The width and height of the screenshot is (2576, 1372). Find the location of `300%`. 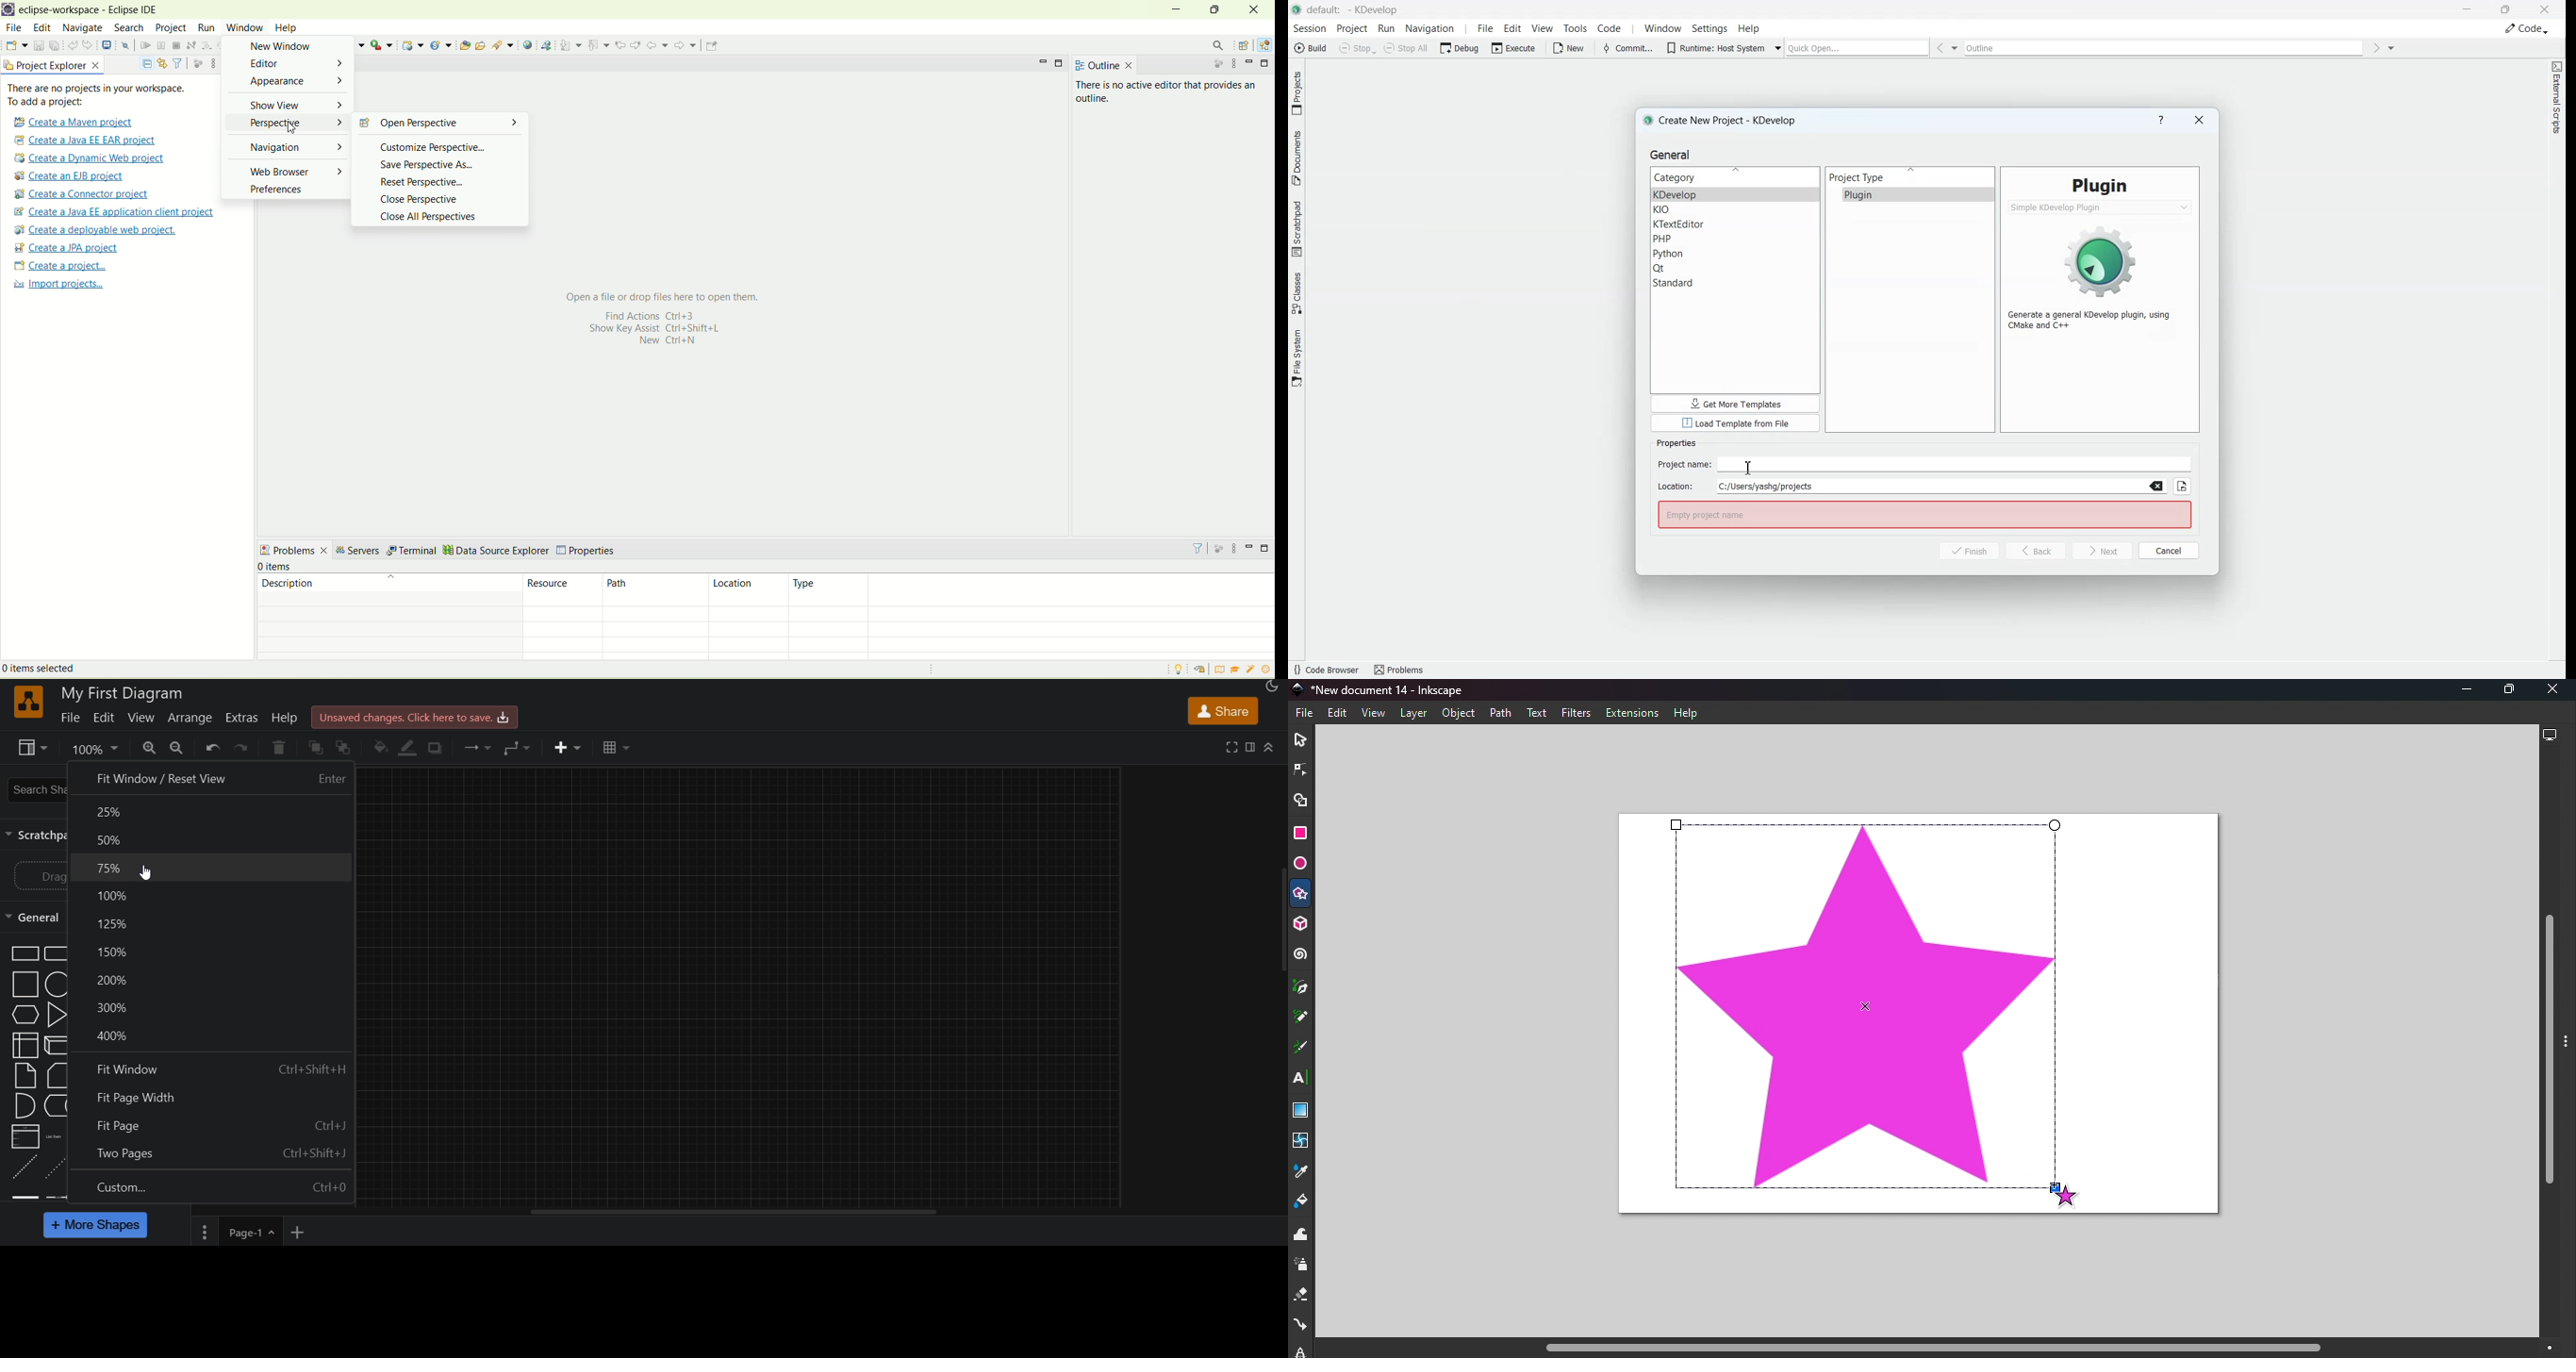

300% is located at coordinates (214, 1007).